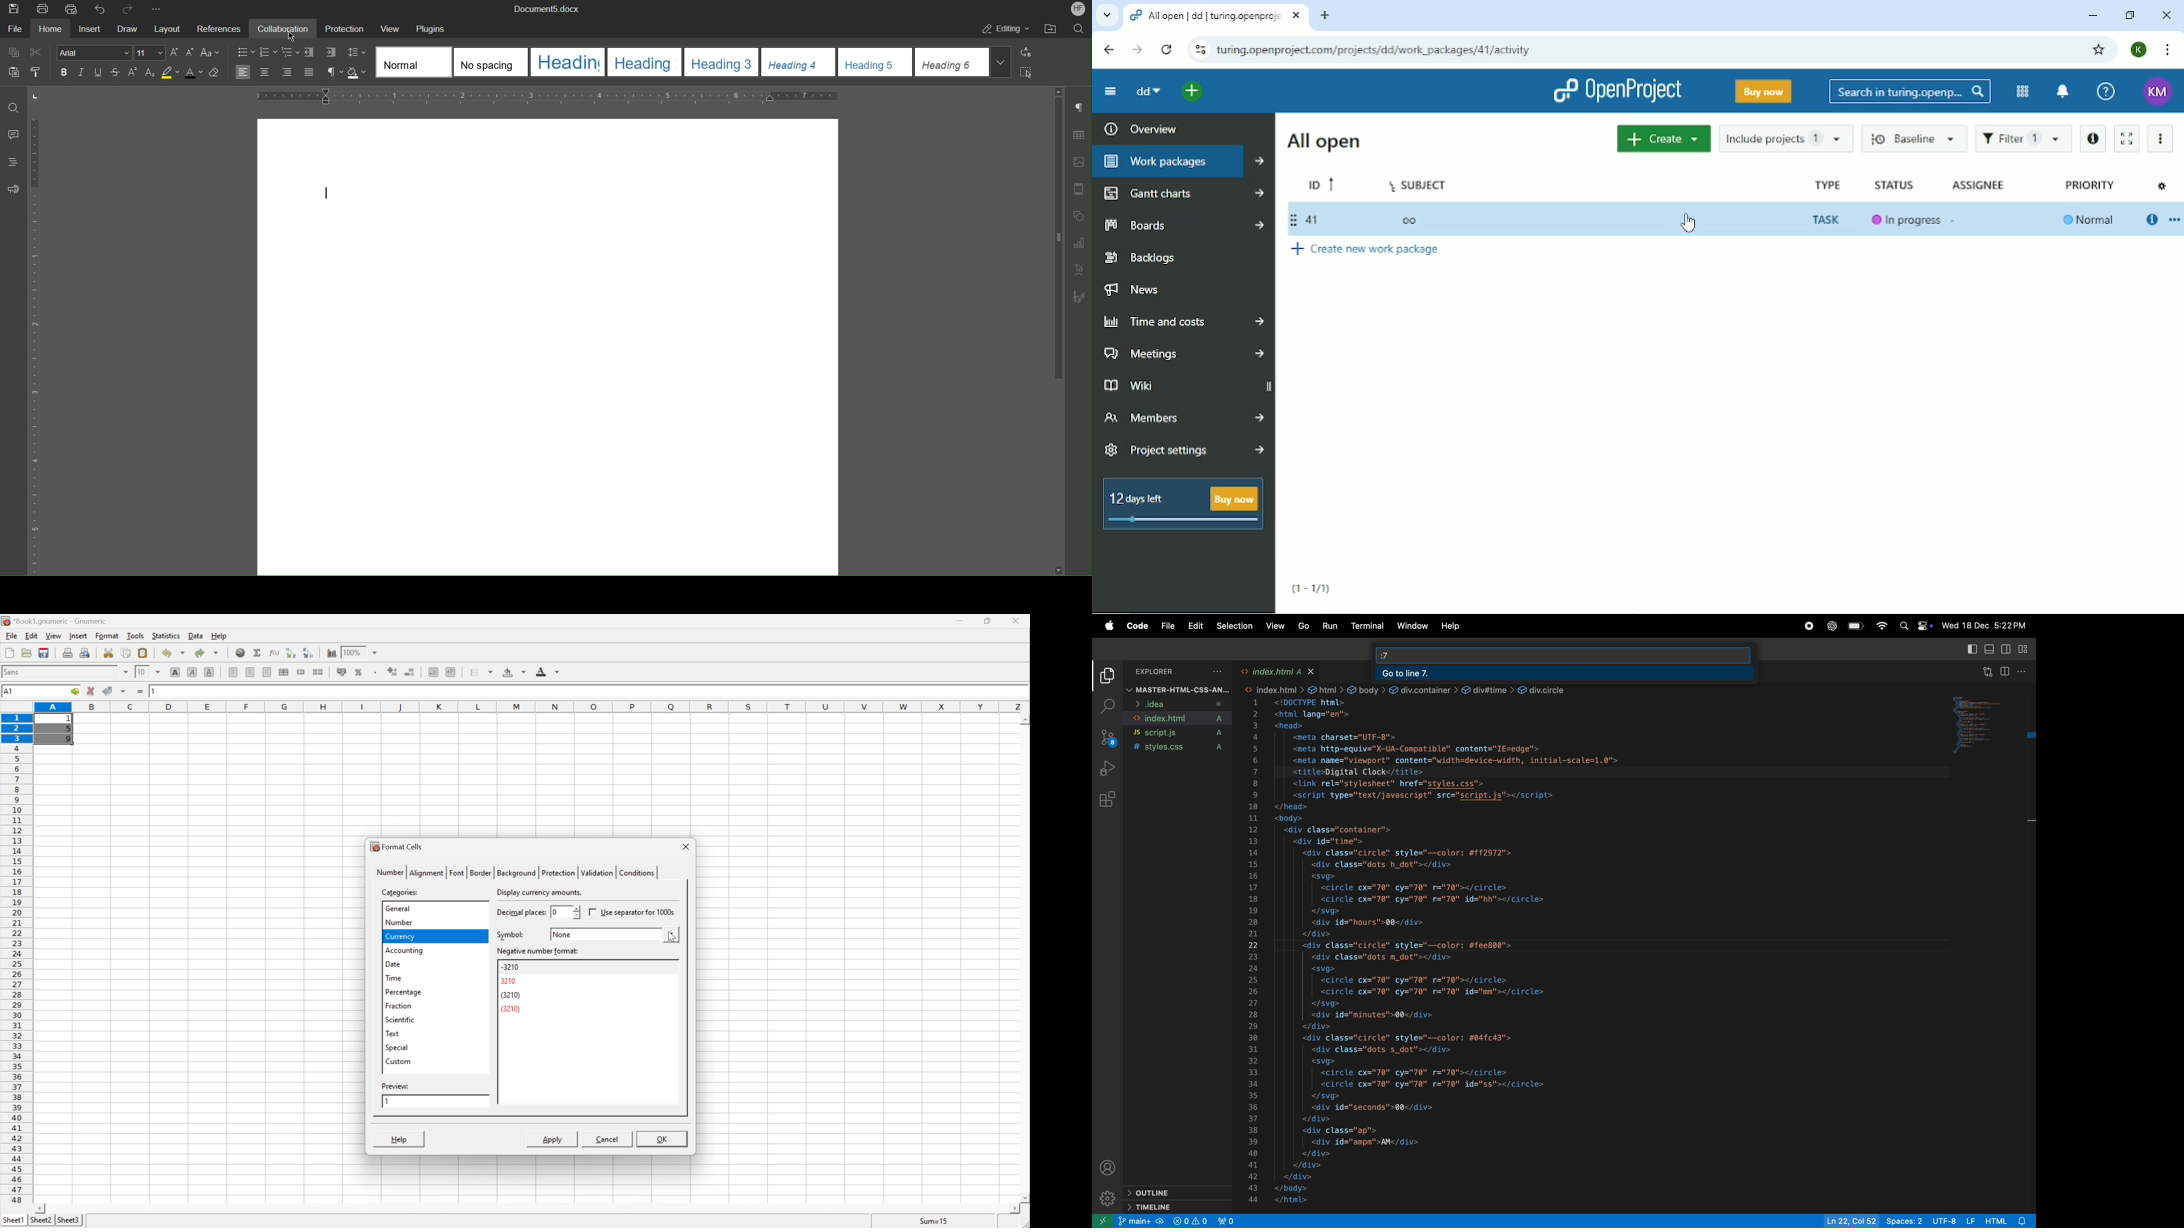 The image size is (2184, 1232). I want to click on conditions, so click(635, 872).